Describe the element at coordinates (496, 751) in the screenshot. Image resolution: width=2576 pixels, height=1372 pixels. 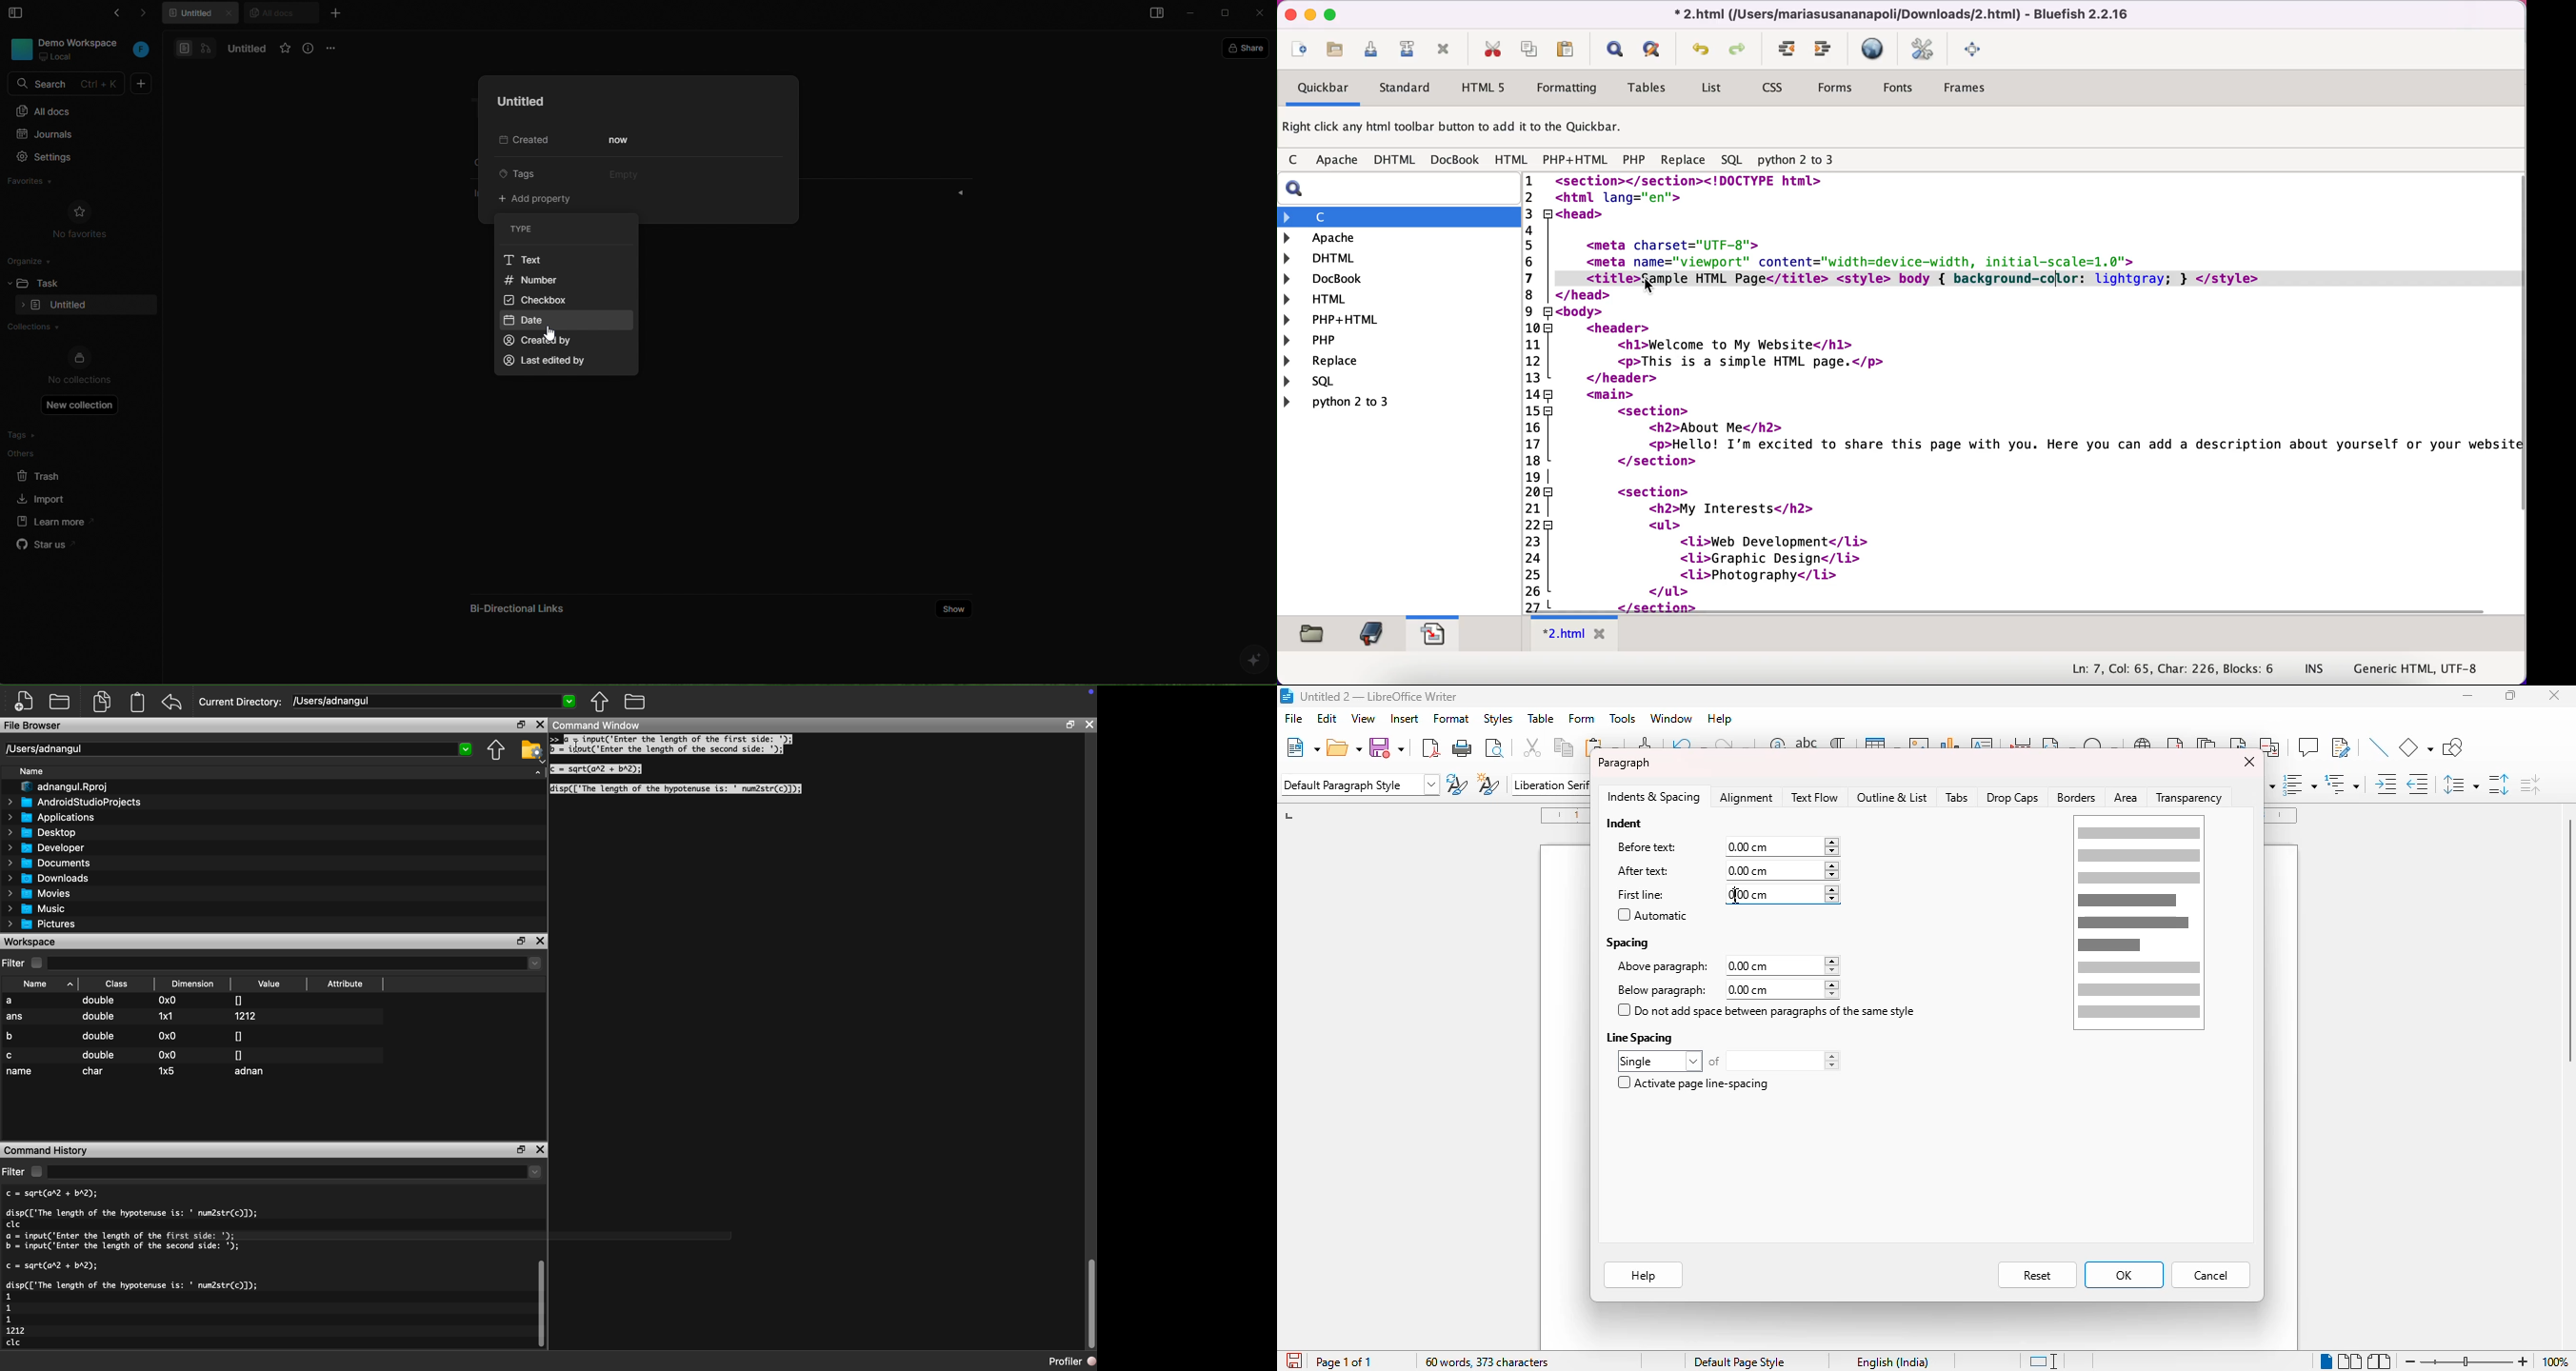
I see `move up` at that location.